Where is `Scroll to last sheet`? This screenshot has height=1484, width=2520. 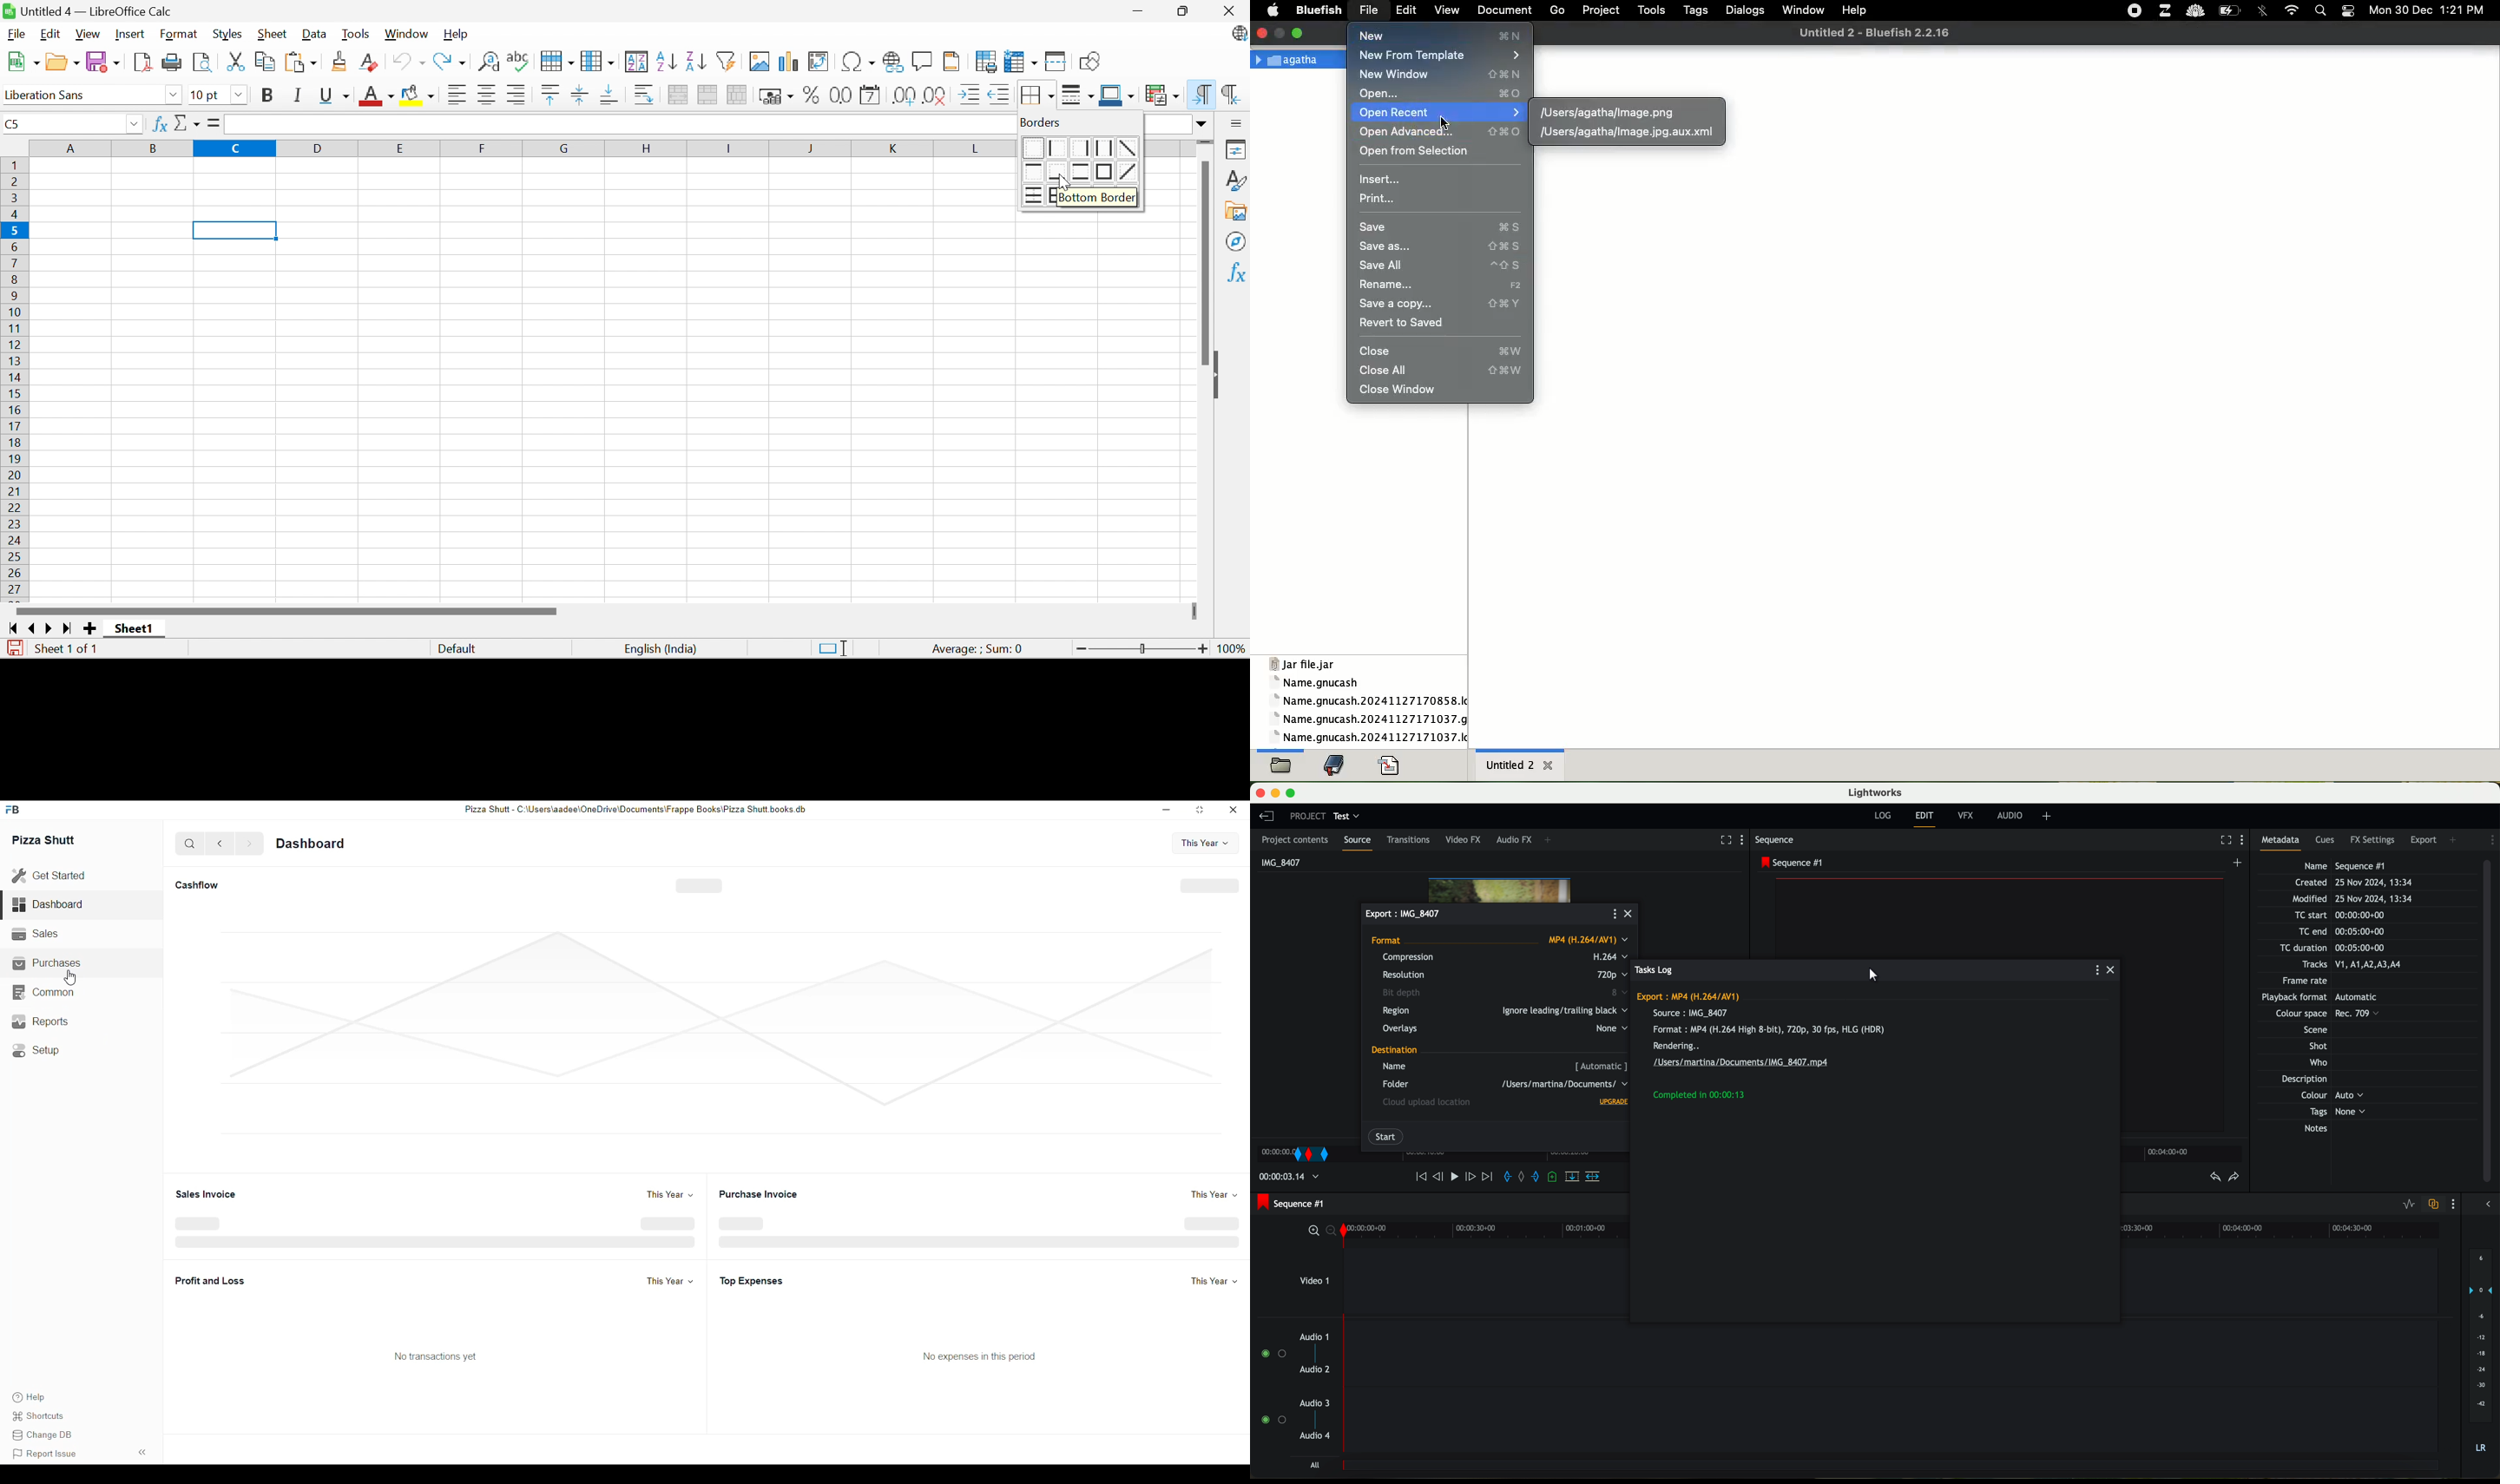 Scroll to last sheet is located at coordinates (65, 629).